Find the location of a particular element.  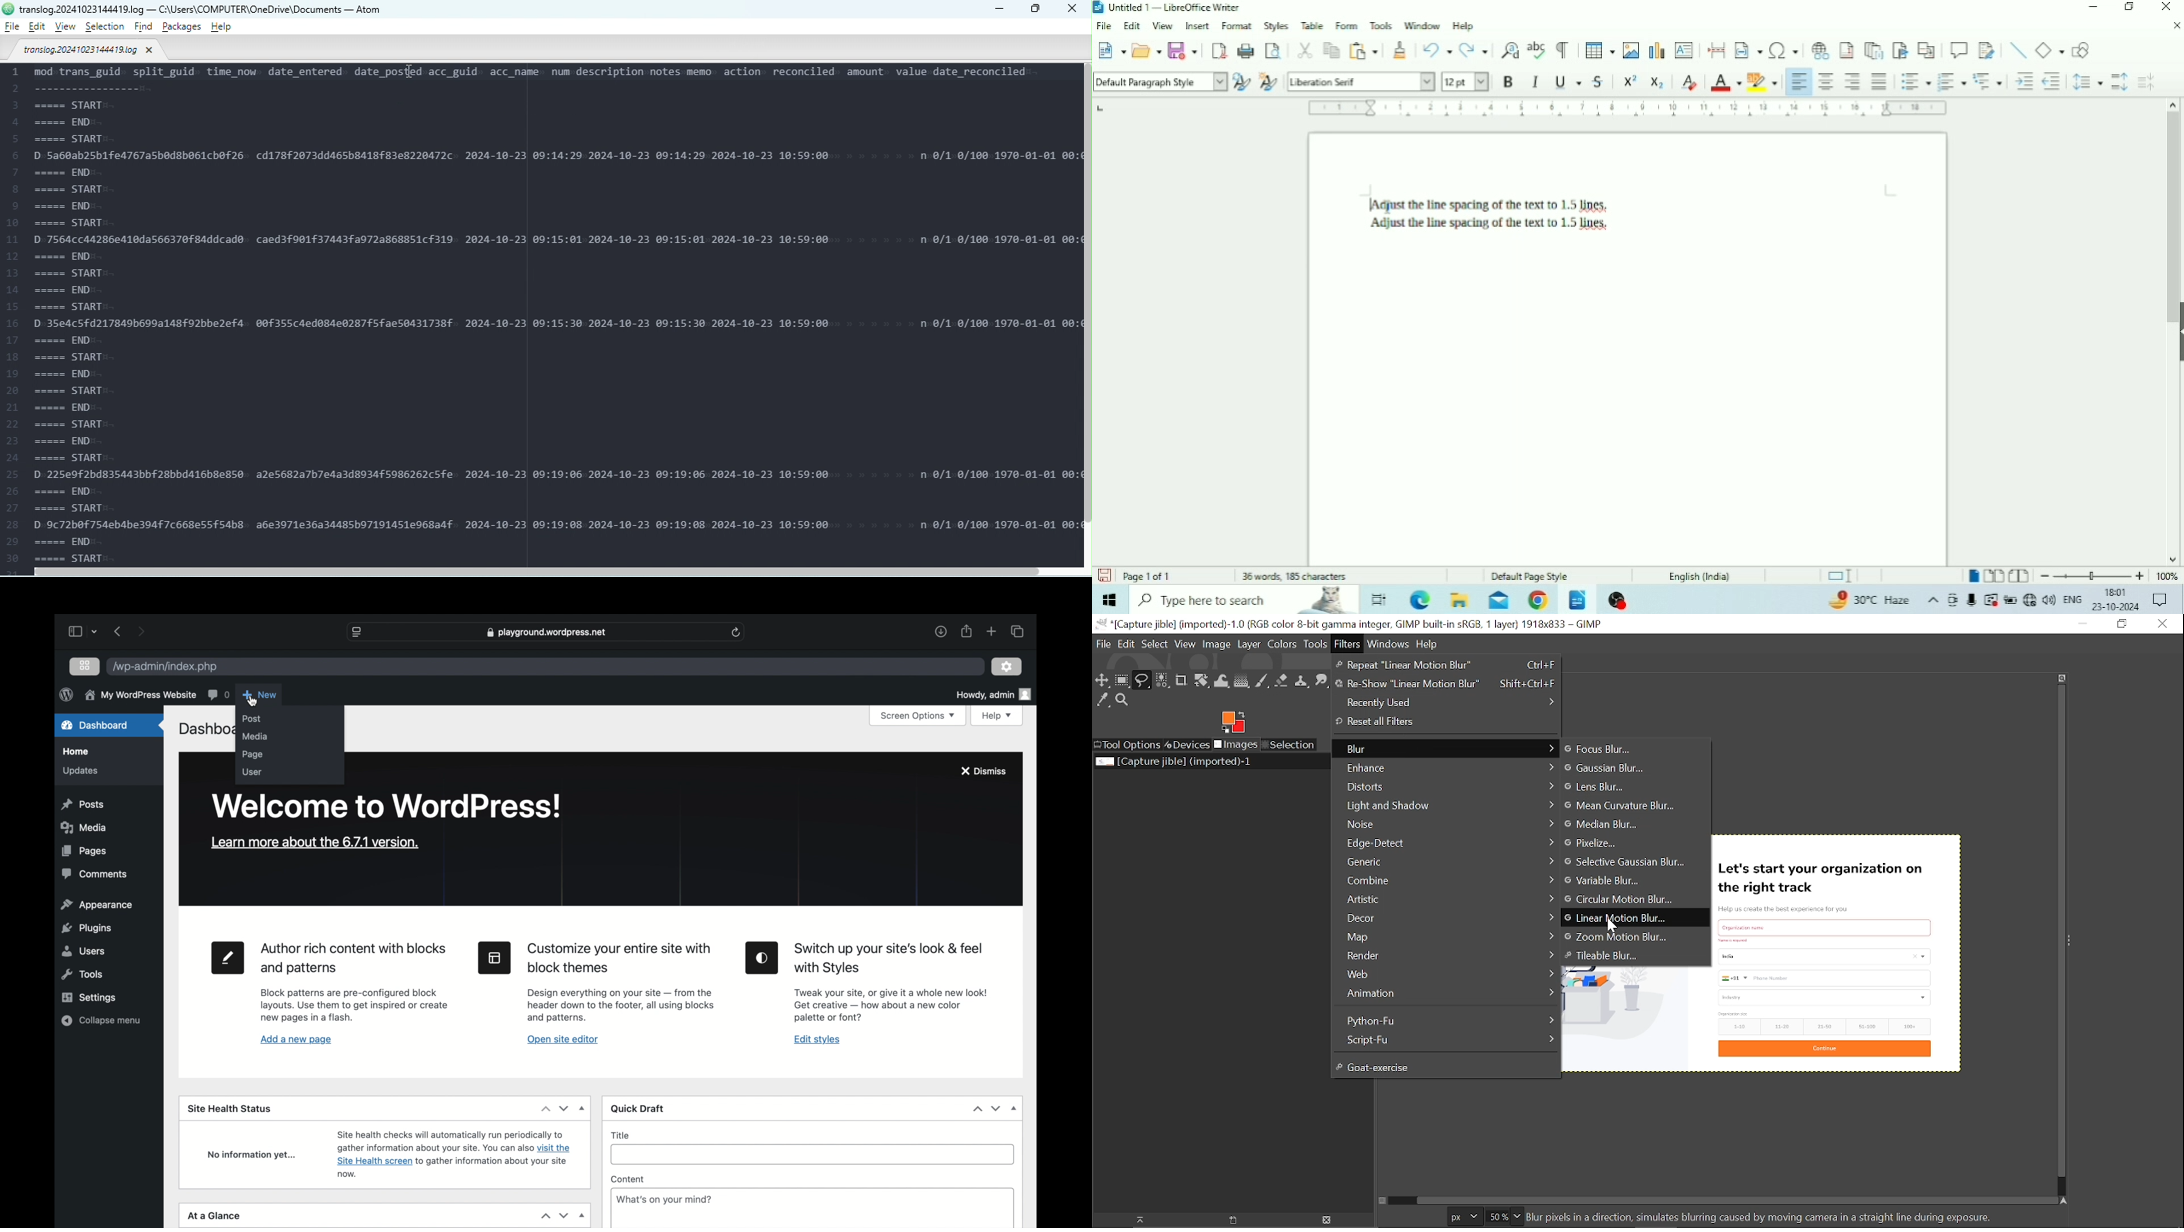

View is located at coordinates (68, 26).